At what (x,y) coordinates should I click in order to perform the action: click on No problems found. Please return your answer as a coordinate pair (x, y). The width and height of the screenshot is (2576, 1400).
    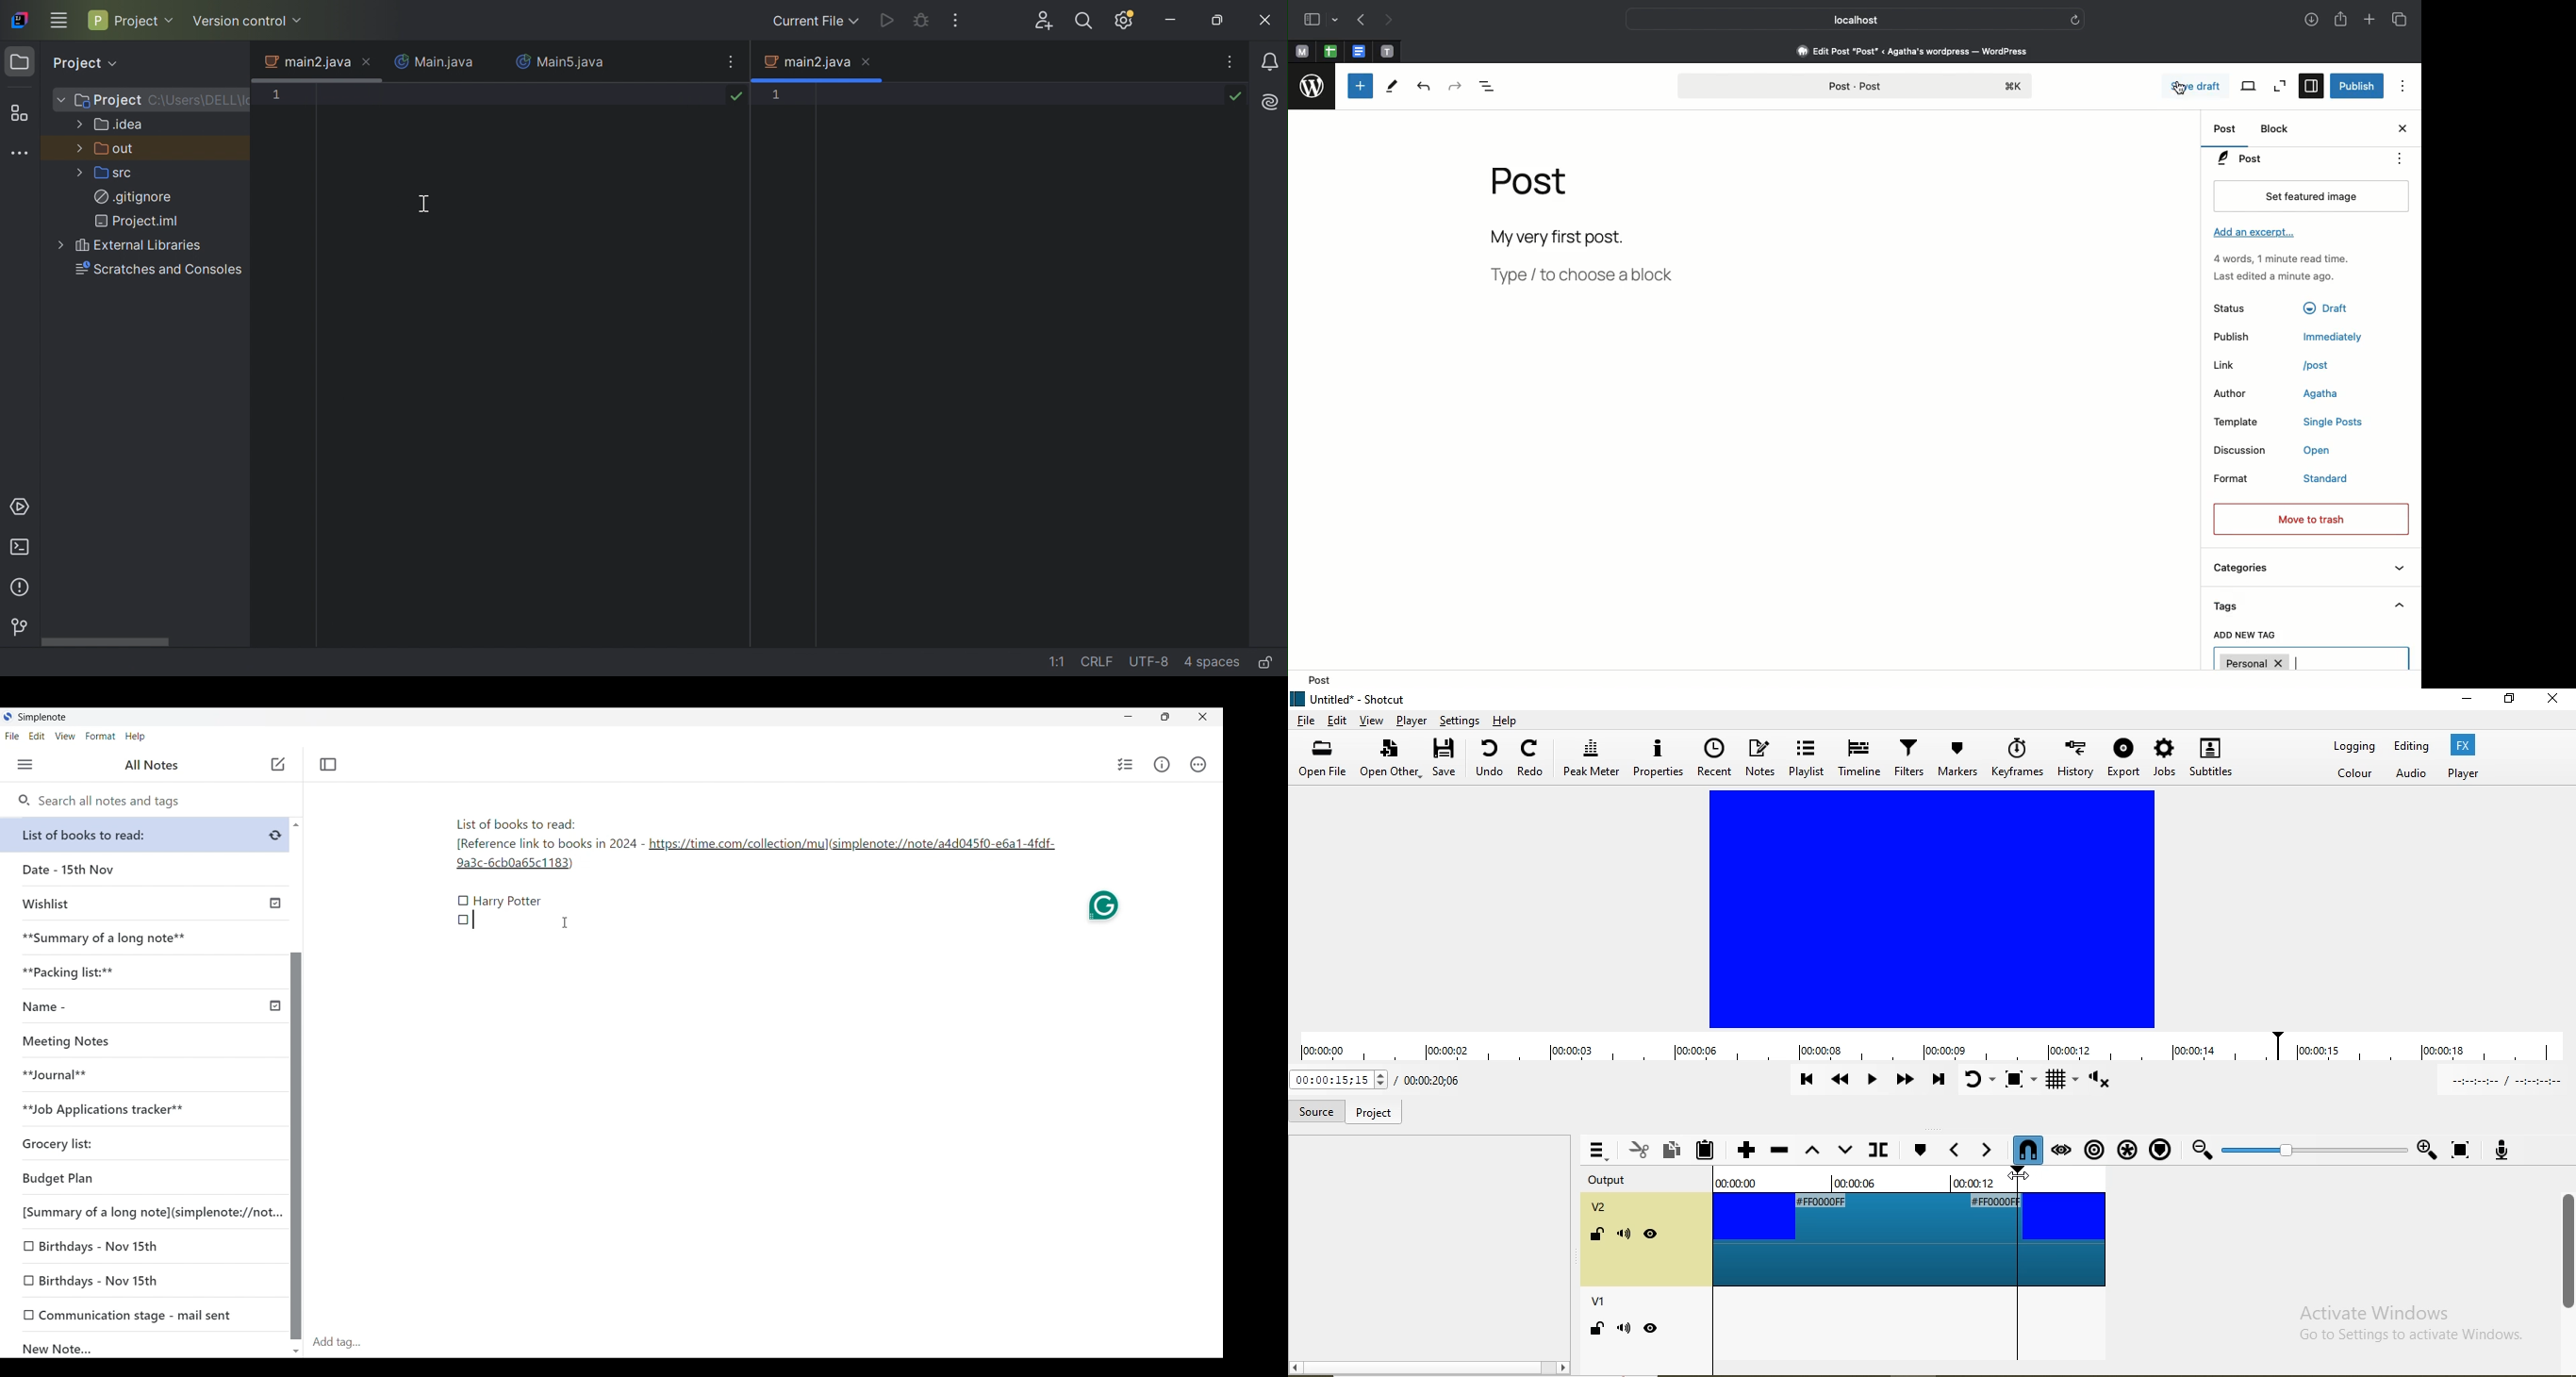
    Looking at the image, I should click on (1235, 95).